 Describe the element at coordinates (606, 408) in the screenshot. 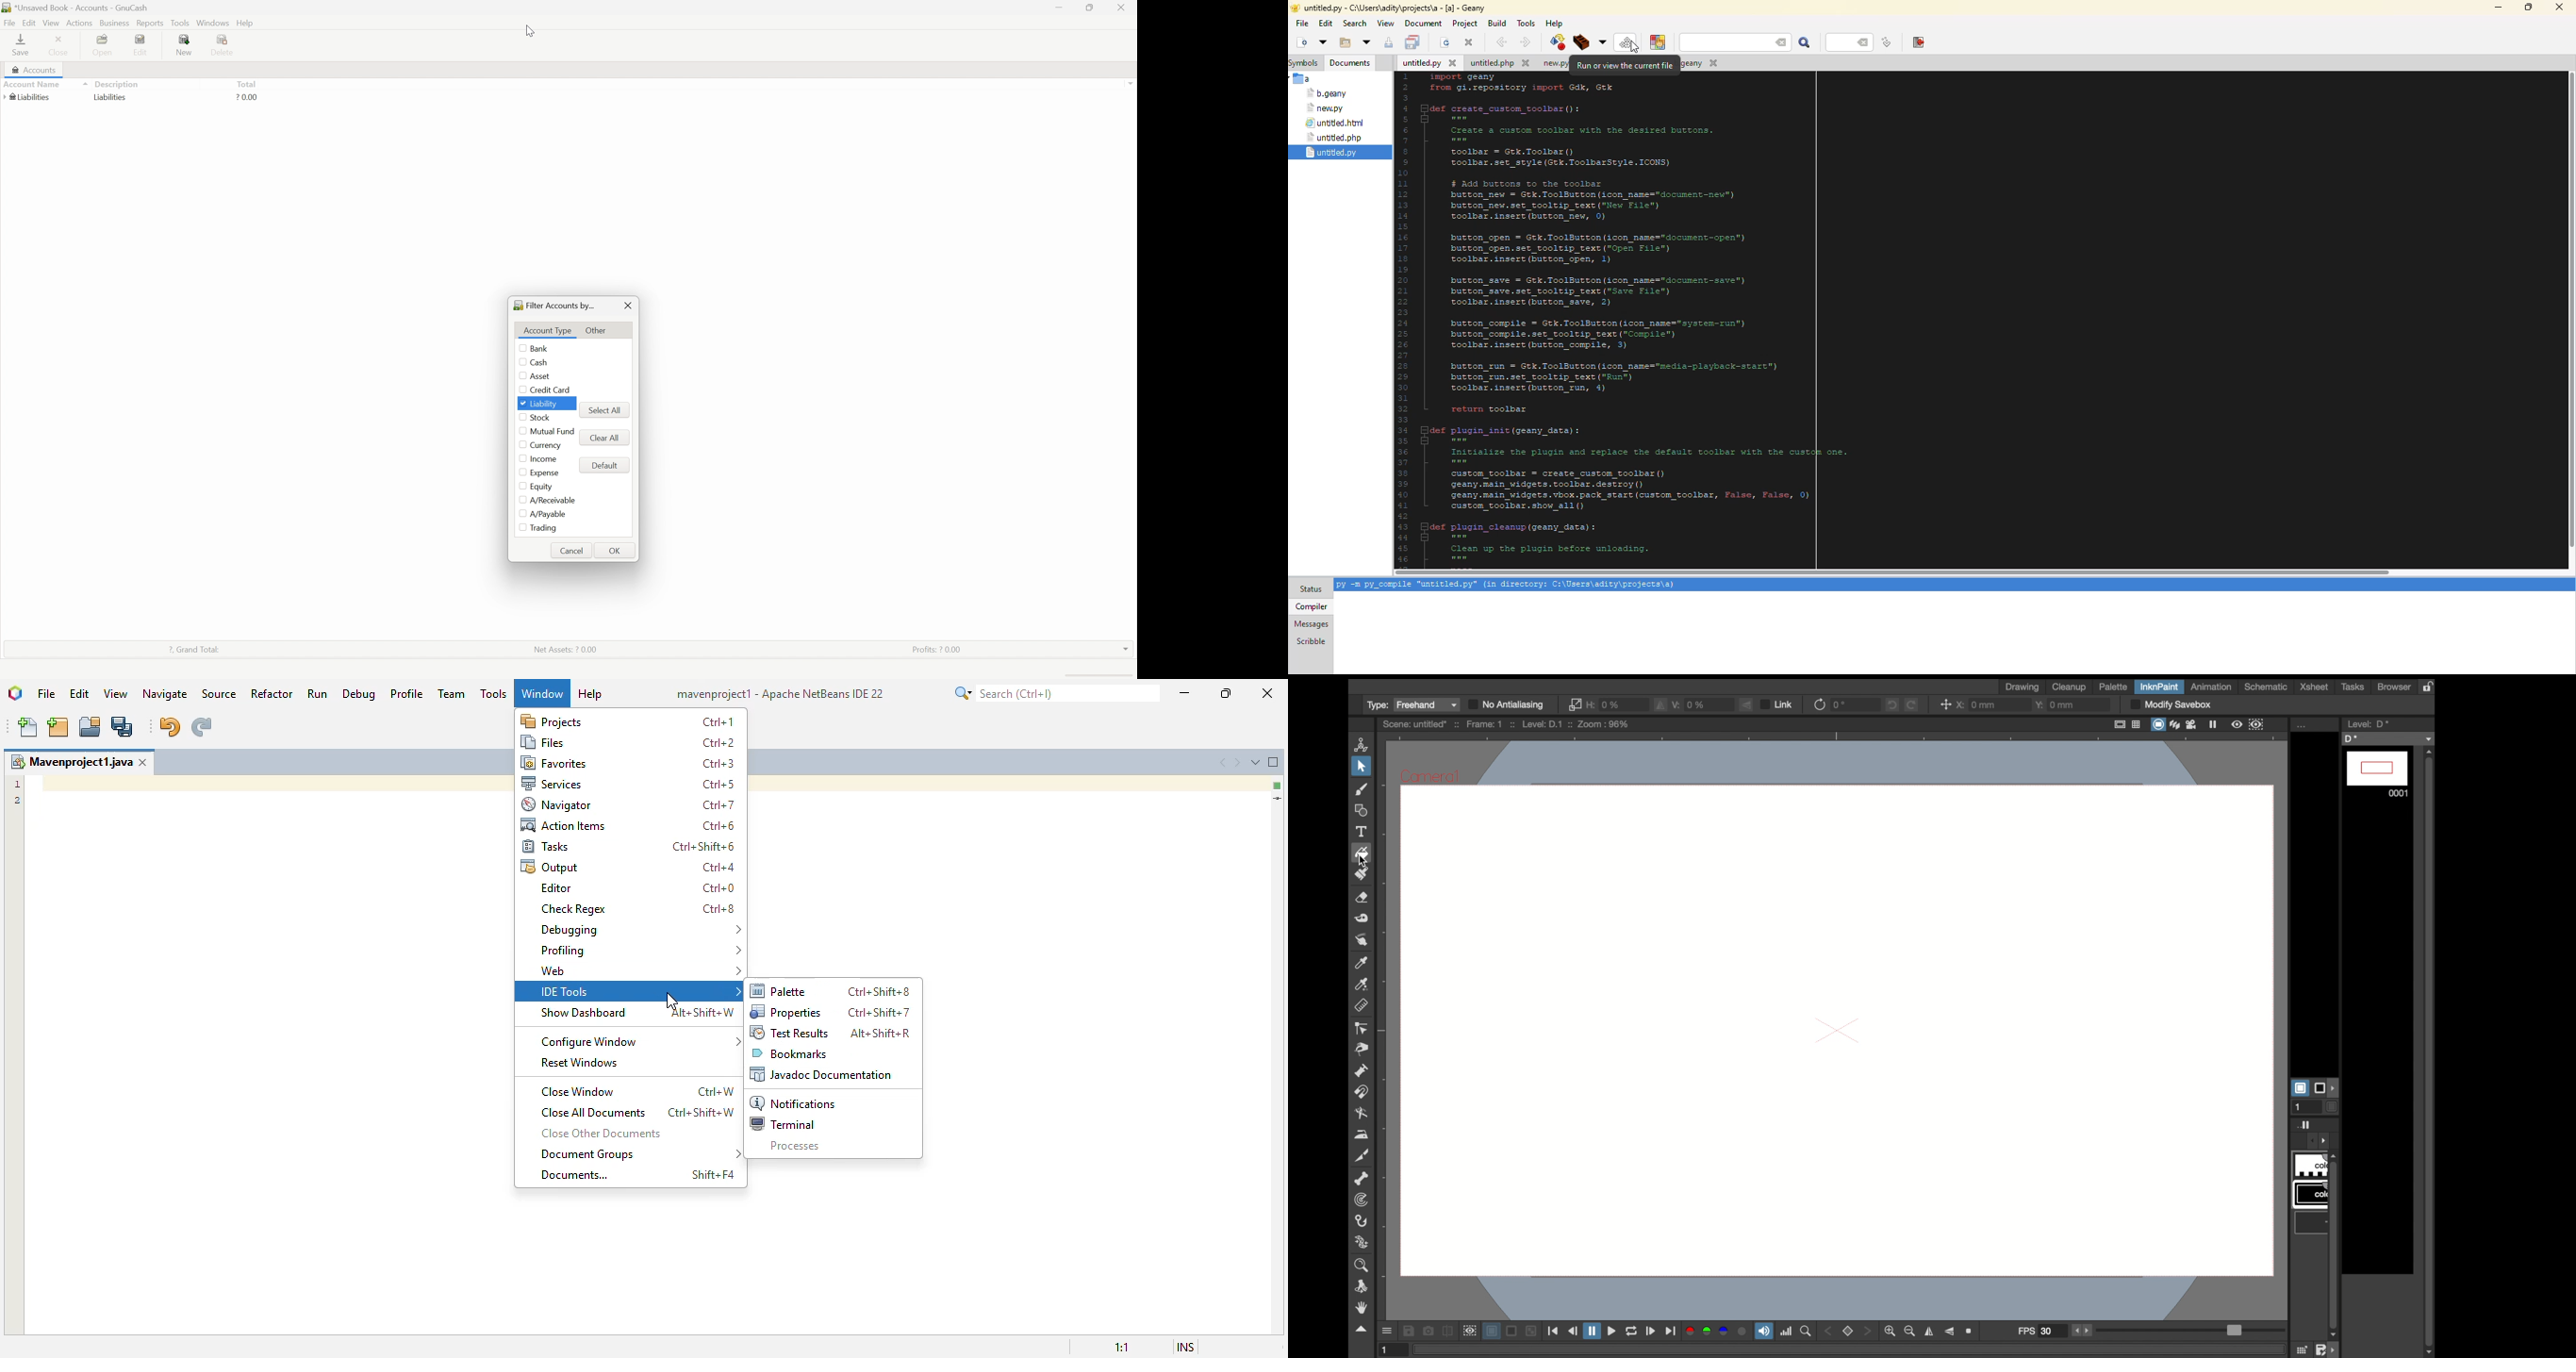

I see `select all` at that location.